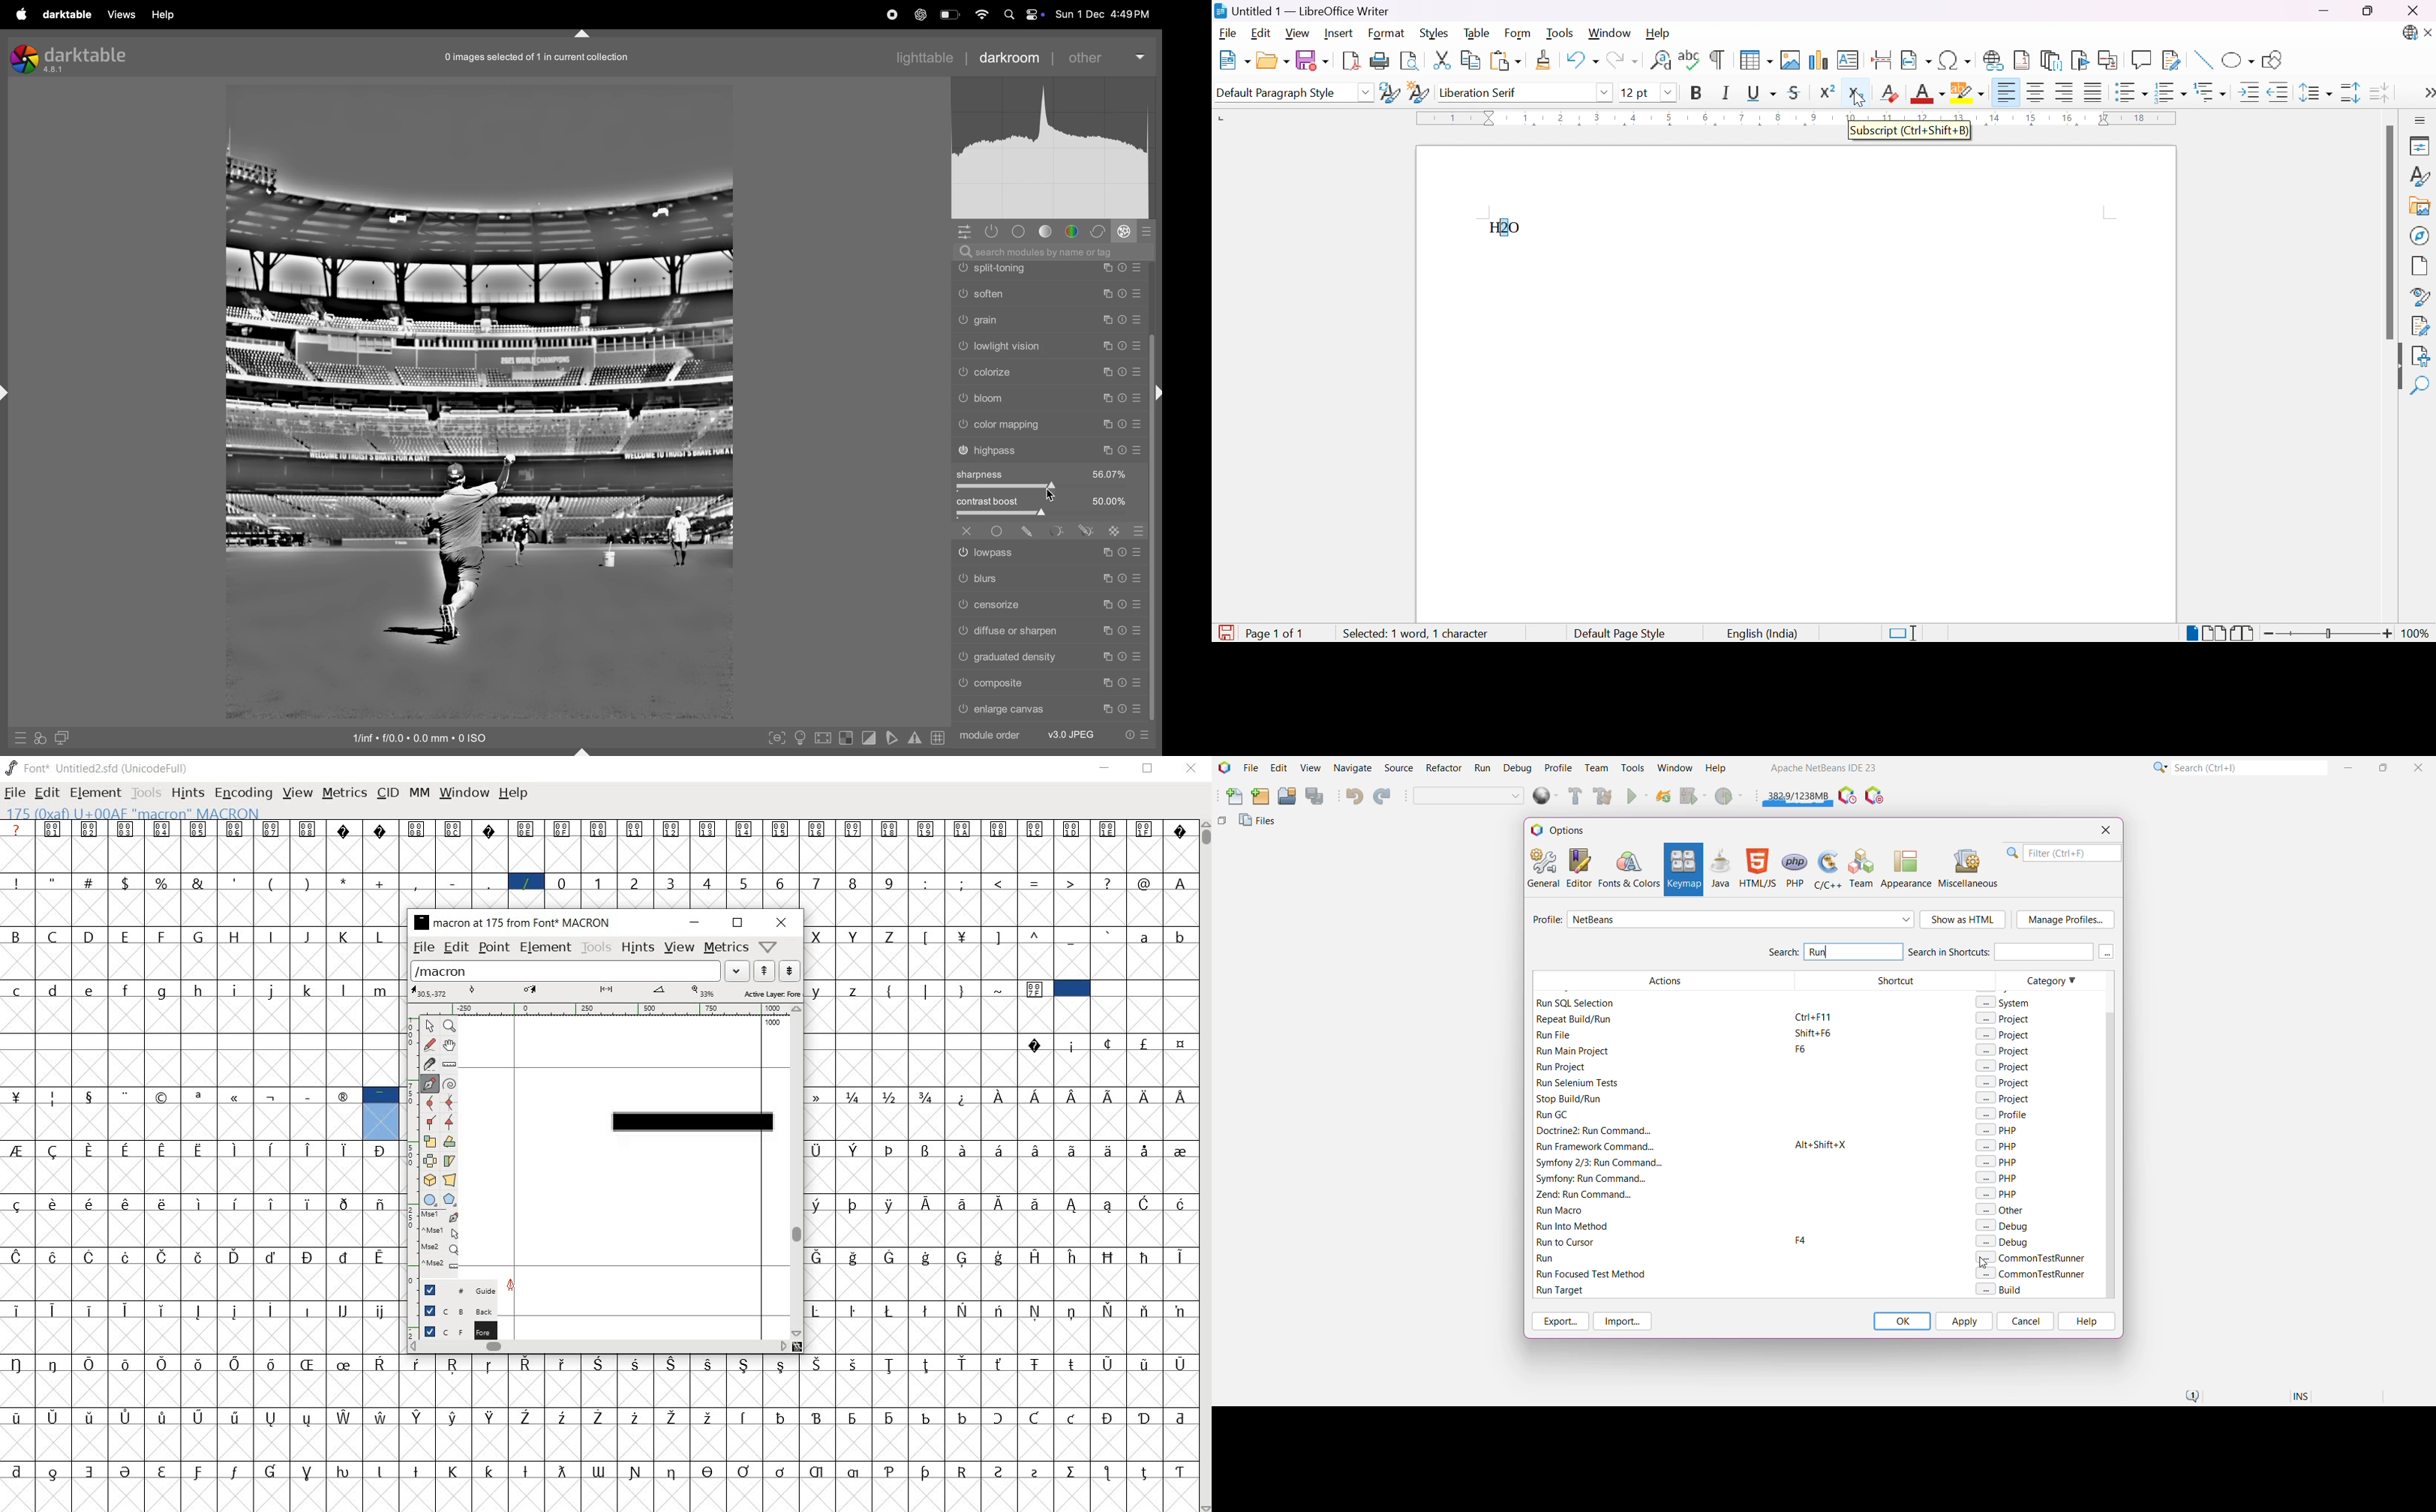 This screenshot has width=2436, height=1512. Describe the element at coordinates (526, 829) in the screenshot. I see `Symbol` at that location.